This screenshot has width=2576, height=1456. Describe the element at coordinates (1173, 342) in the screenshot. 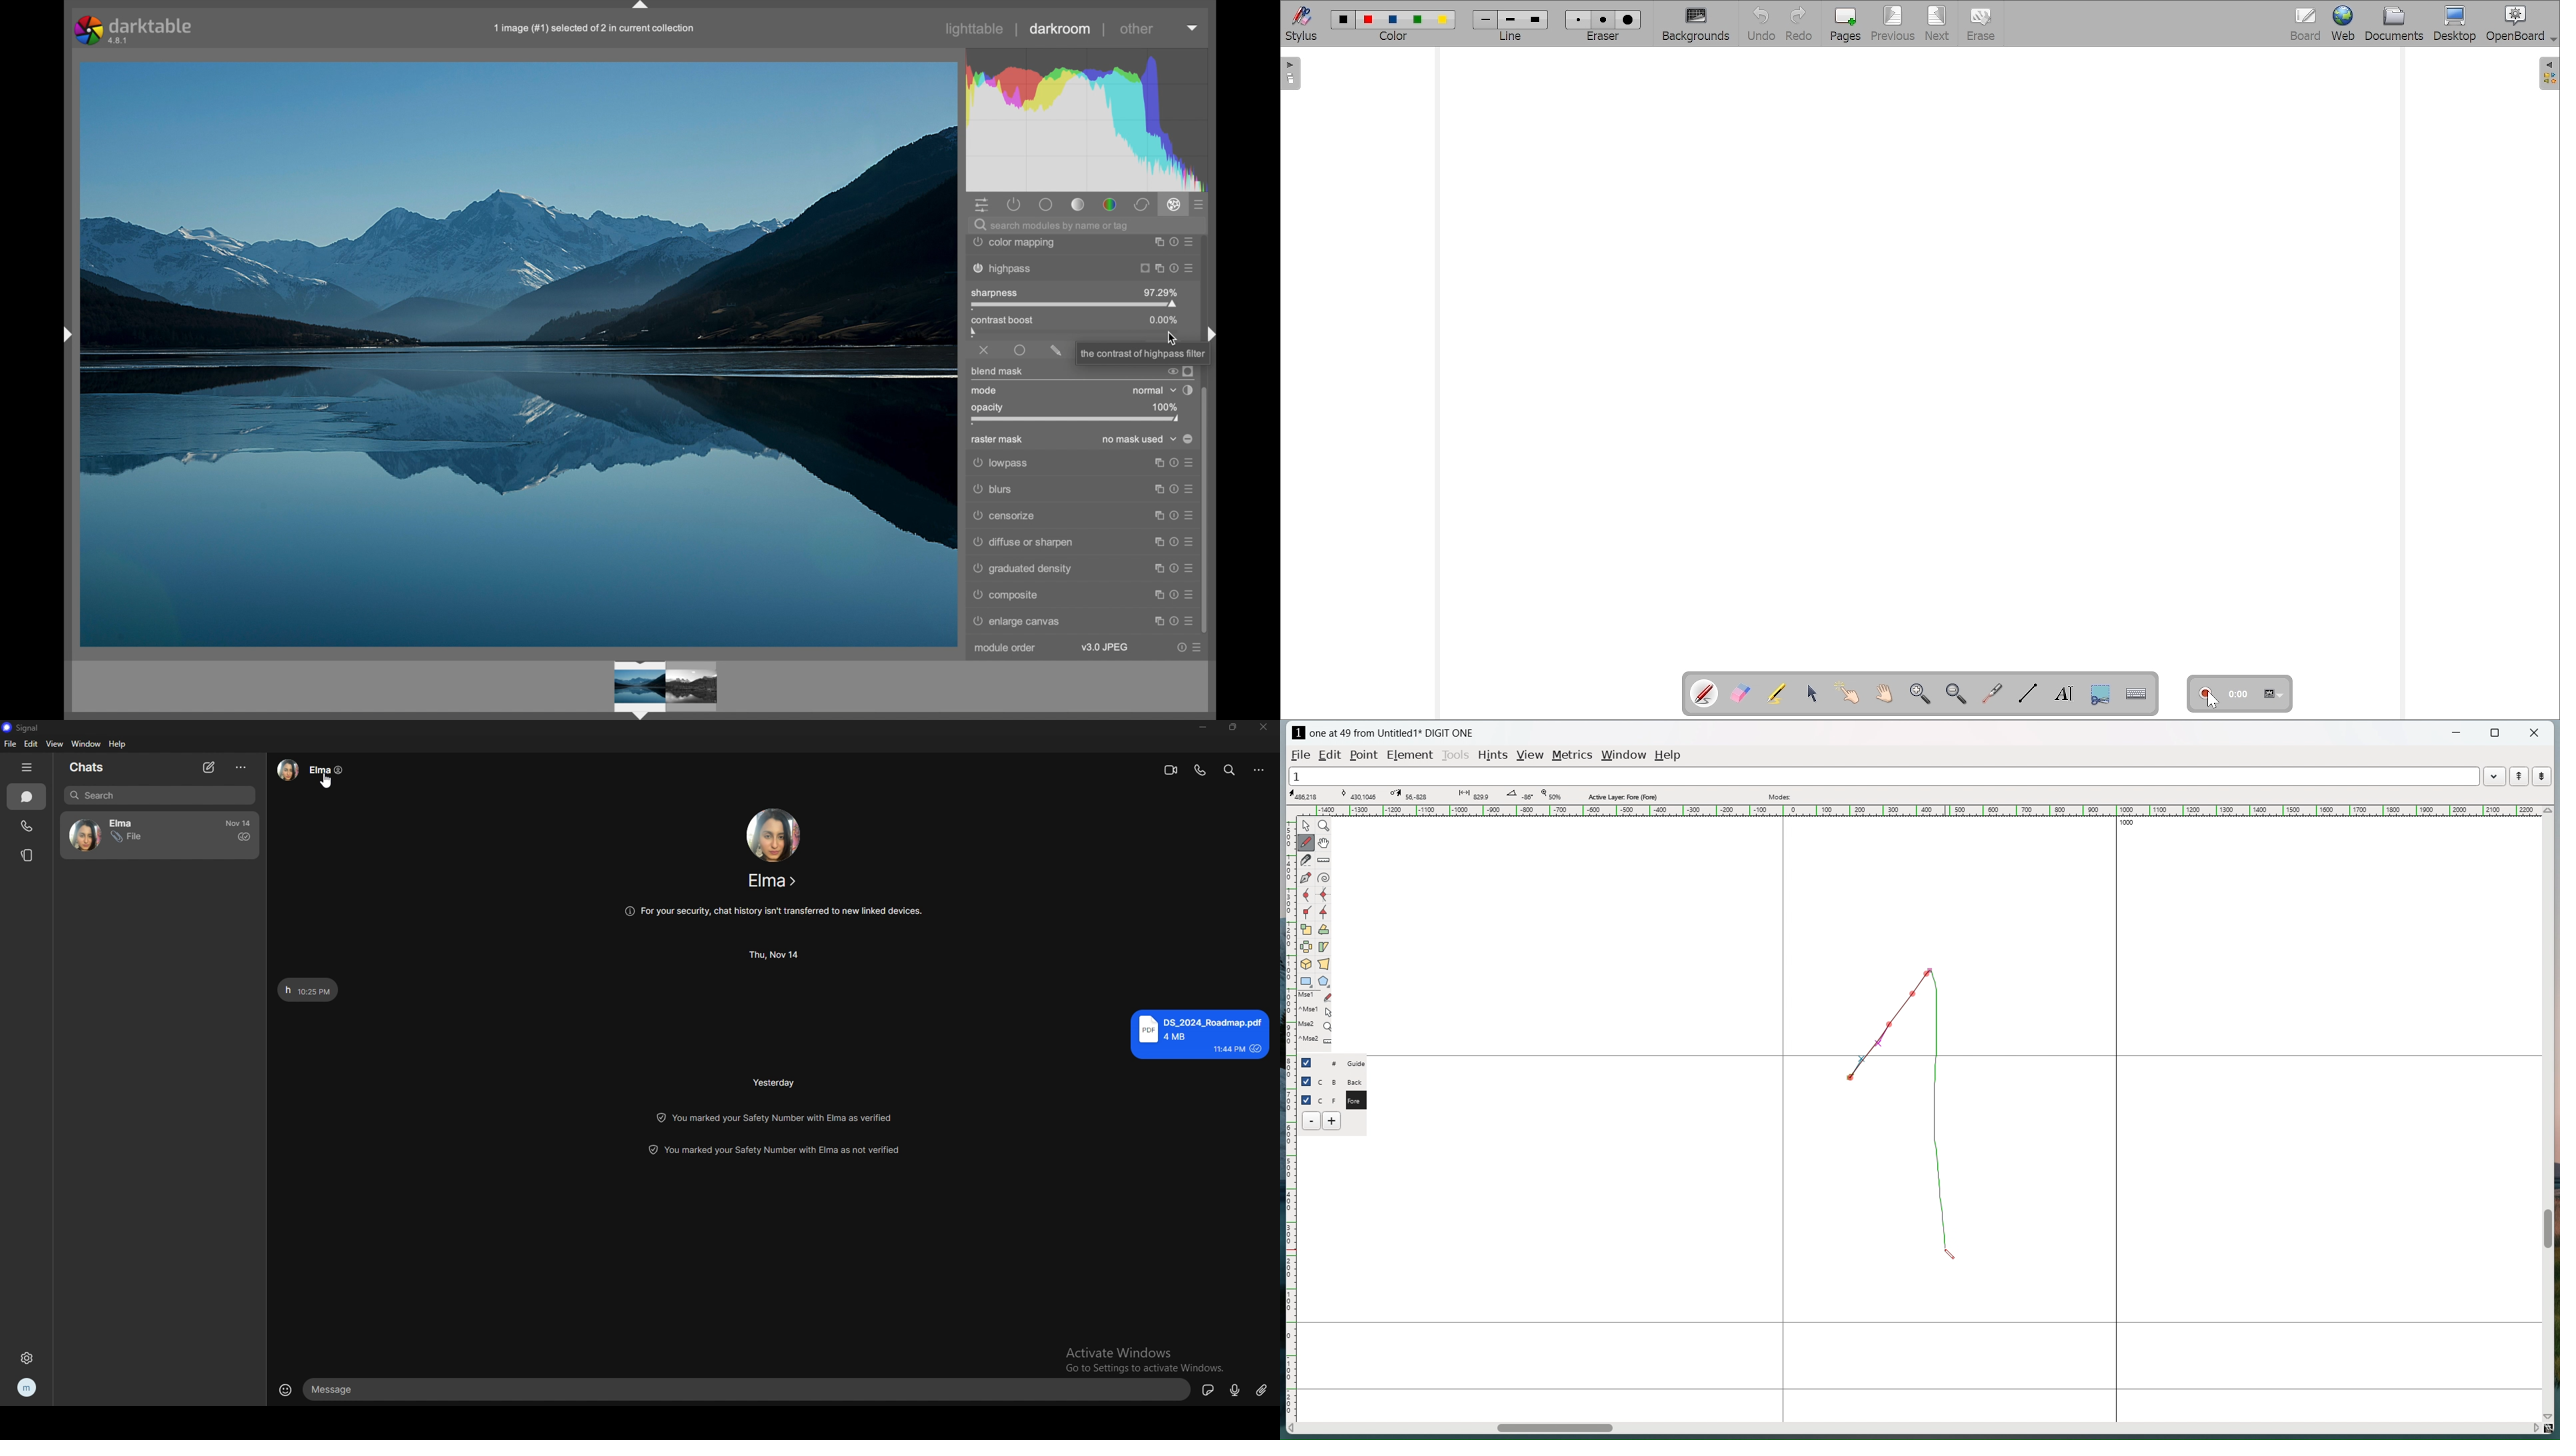

I see `cursor` at that location.